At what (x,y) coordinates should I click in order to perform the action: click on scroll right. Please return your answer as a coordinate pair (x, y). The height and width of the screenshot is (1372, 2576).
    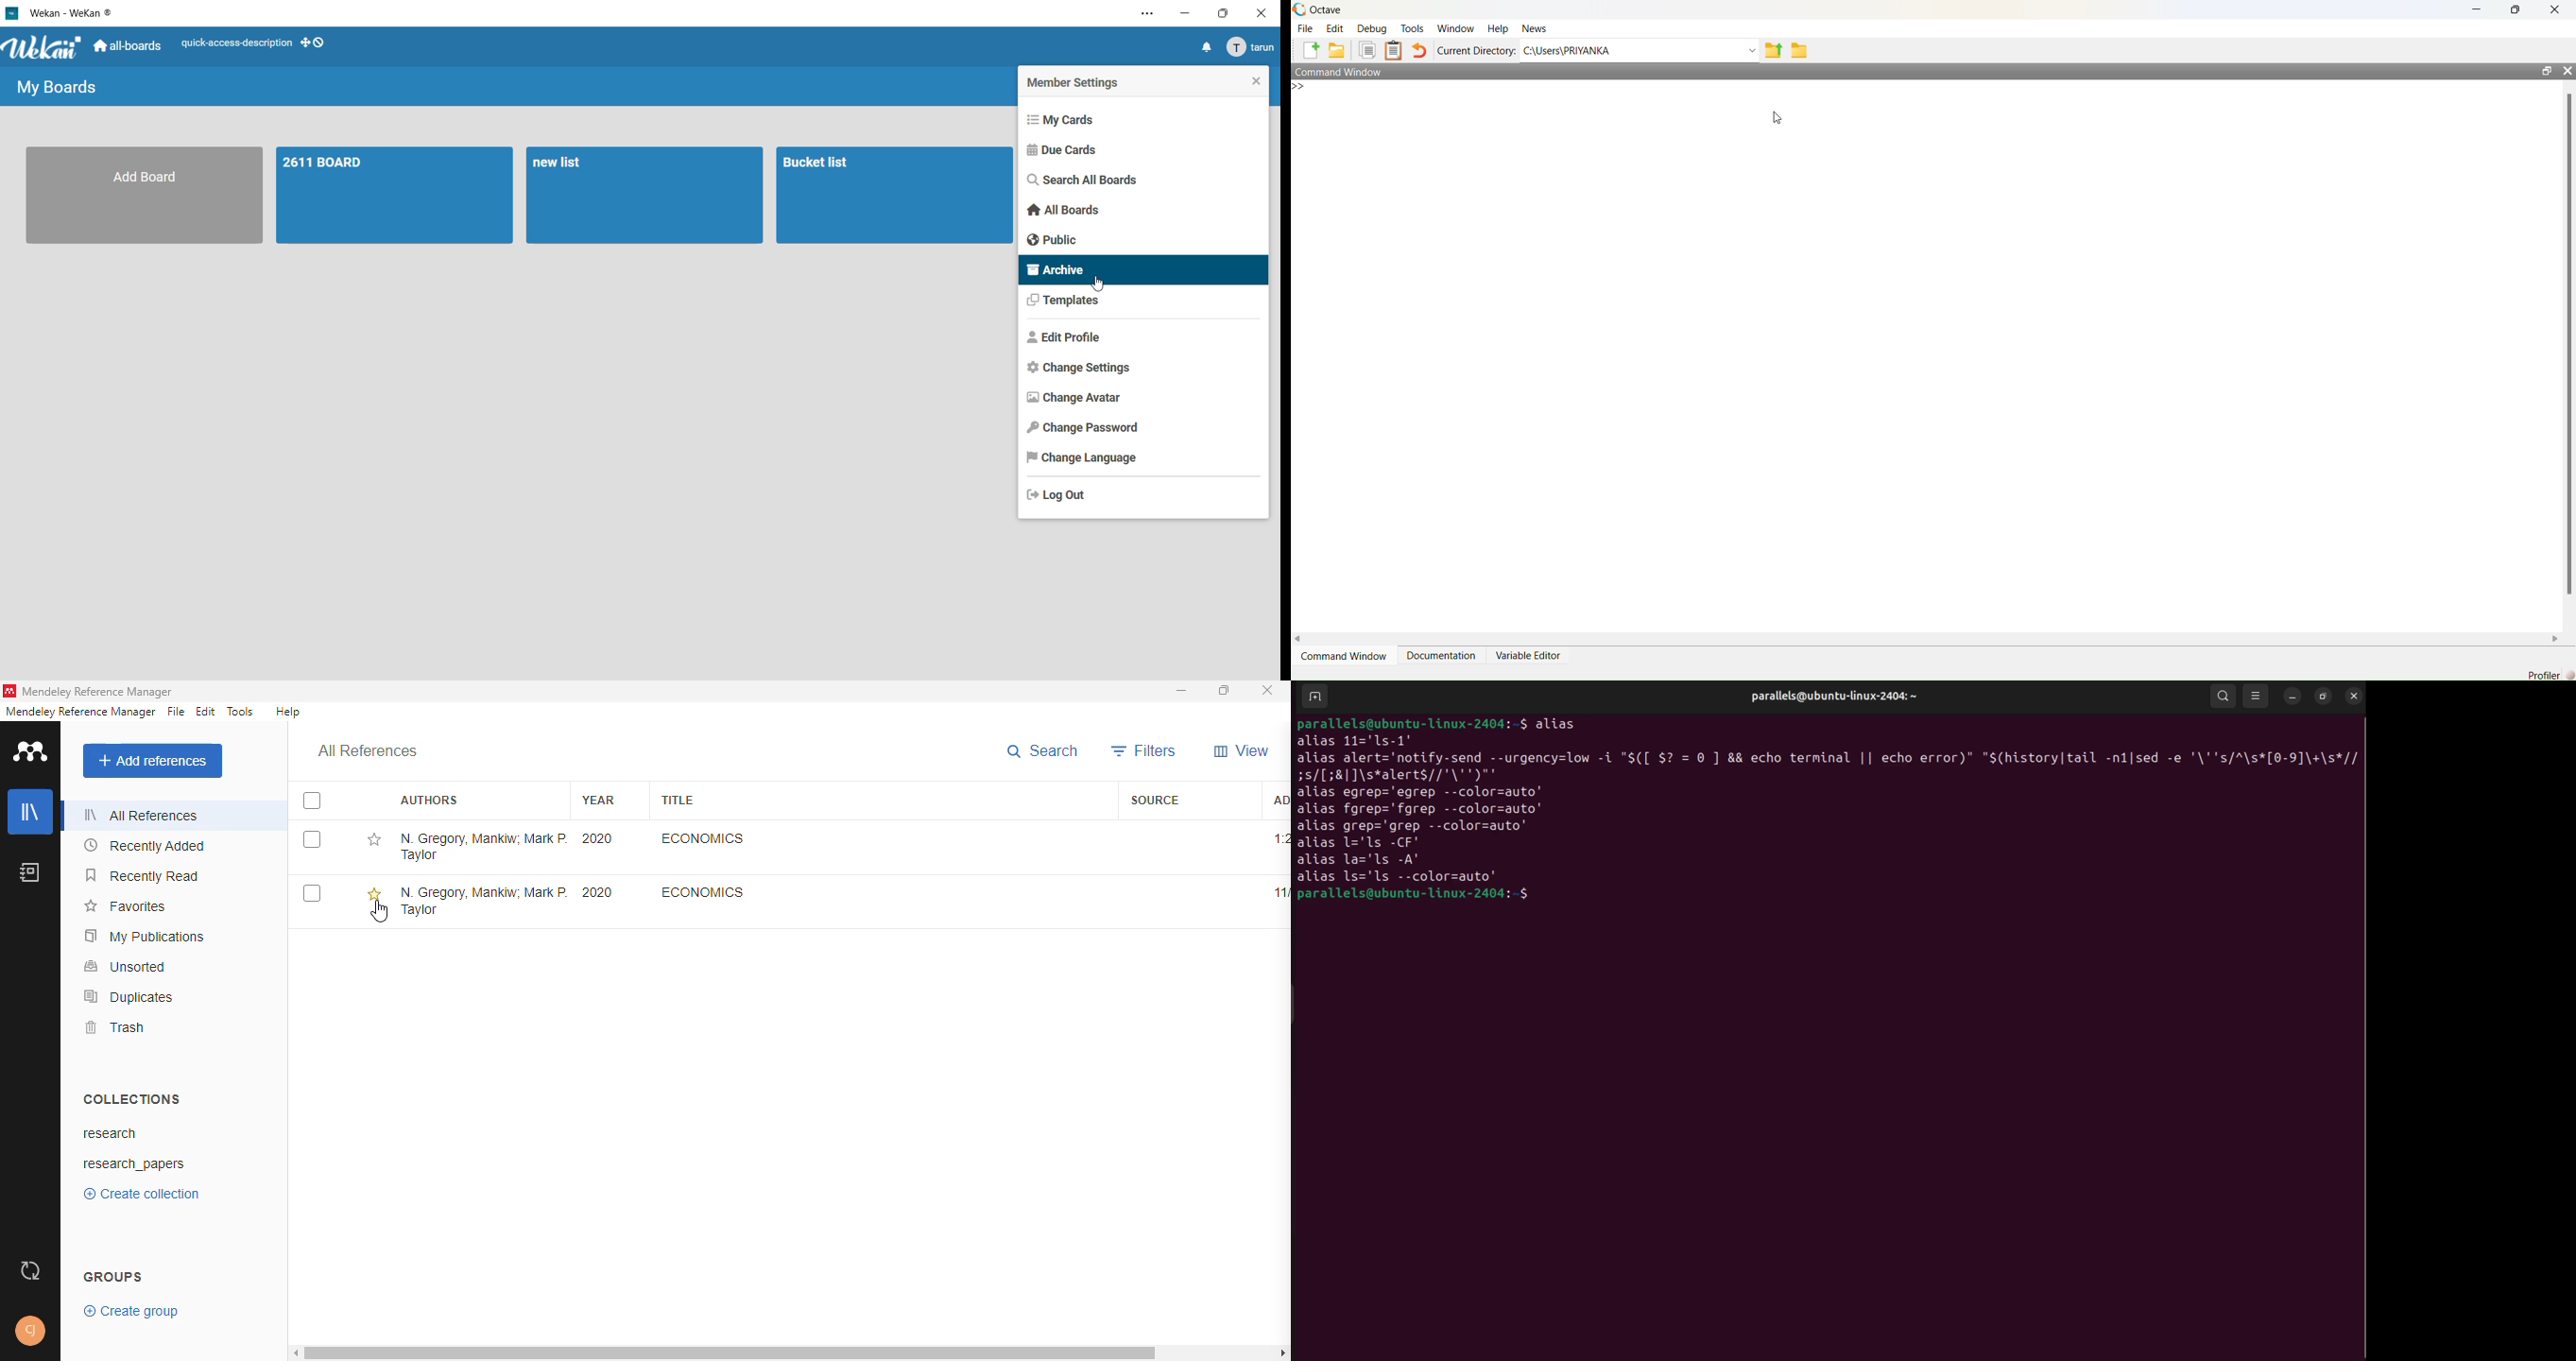
    Looking at the image, I should click on (2557, 639).